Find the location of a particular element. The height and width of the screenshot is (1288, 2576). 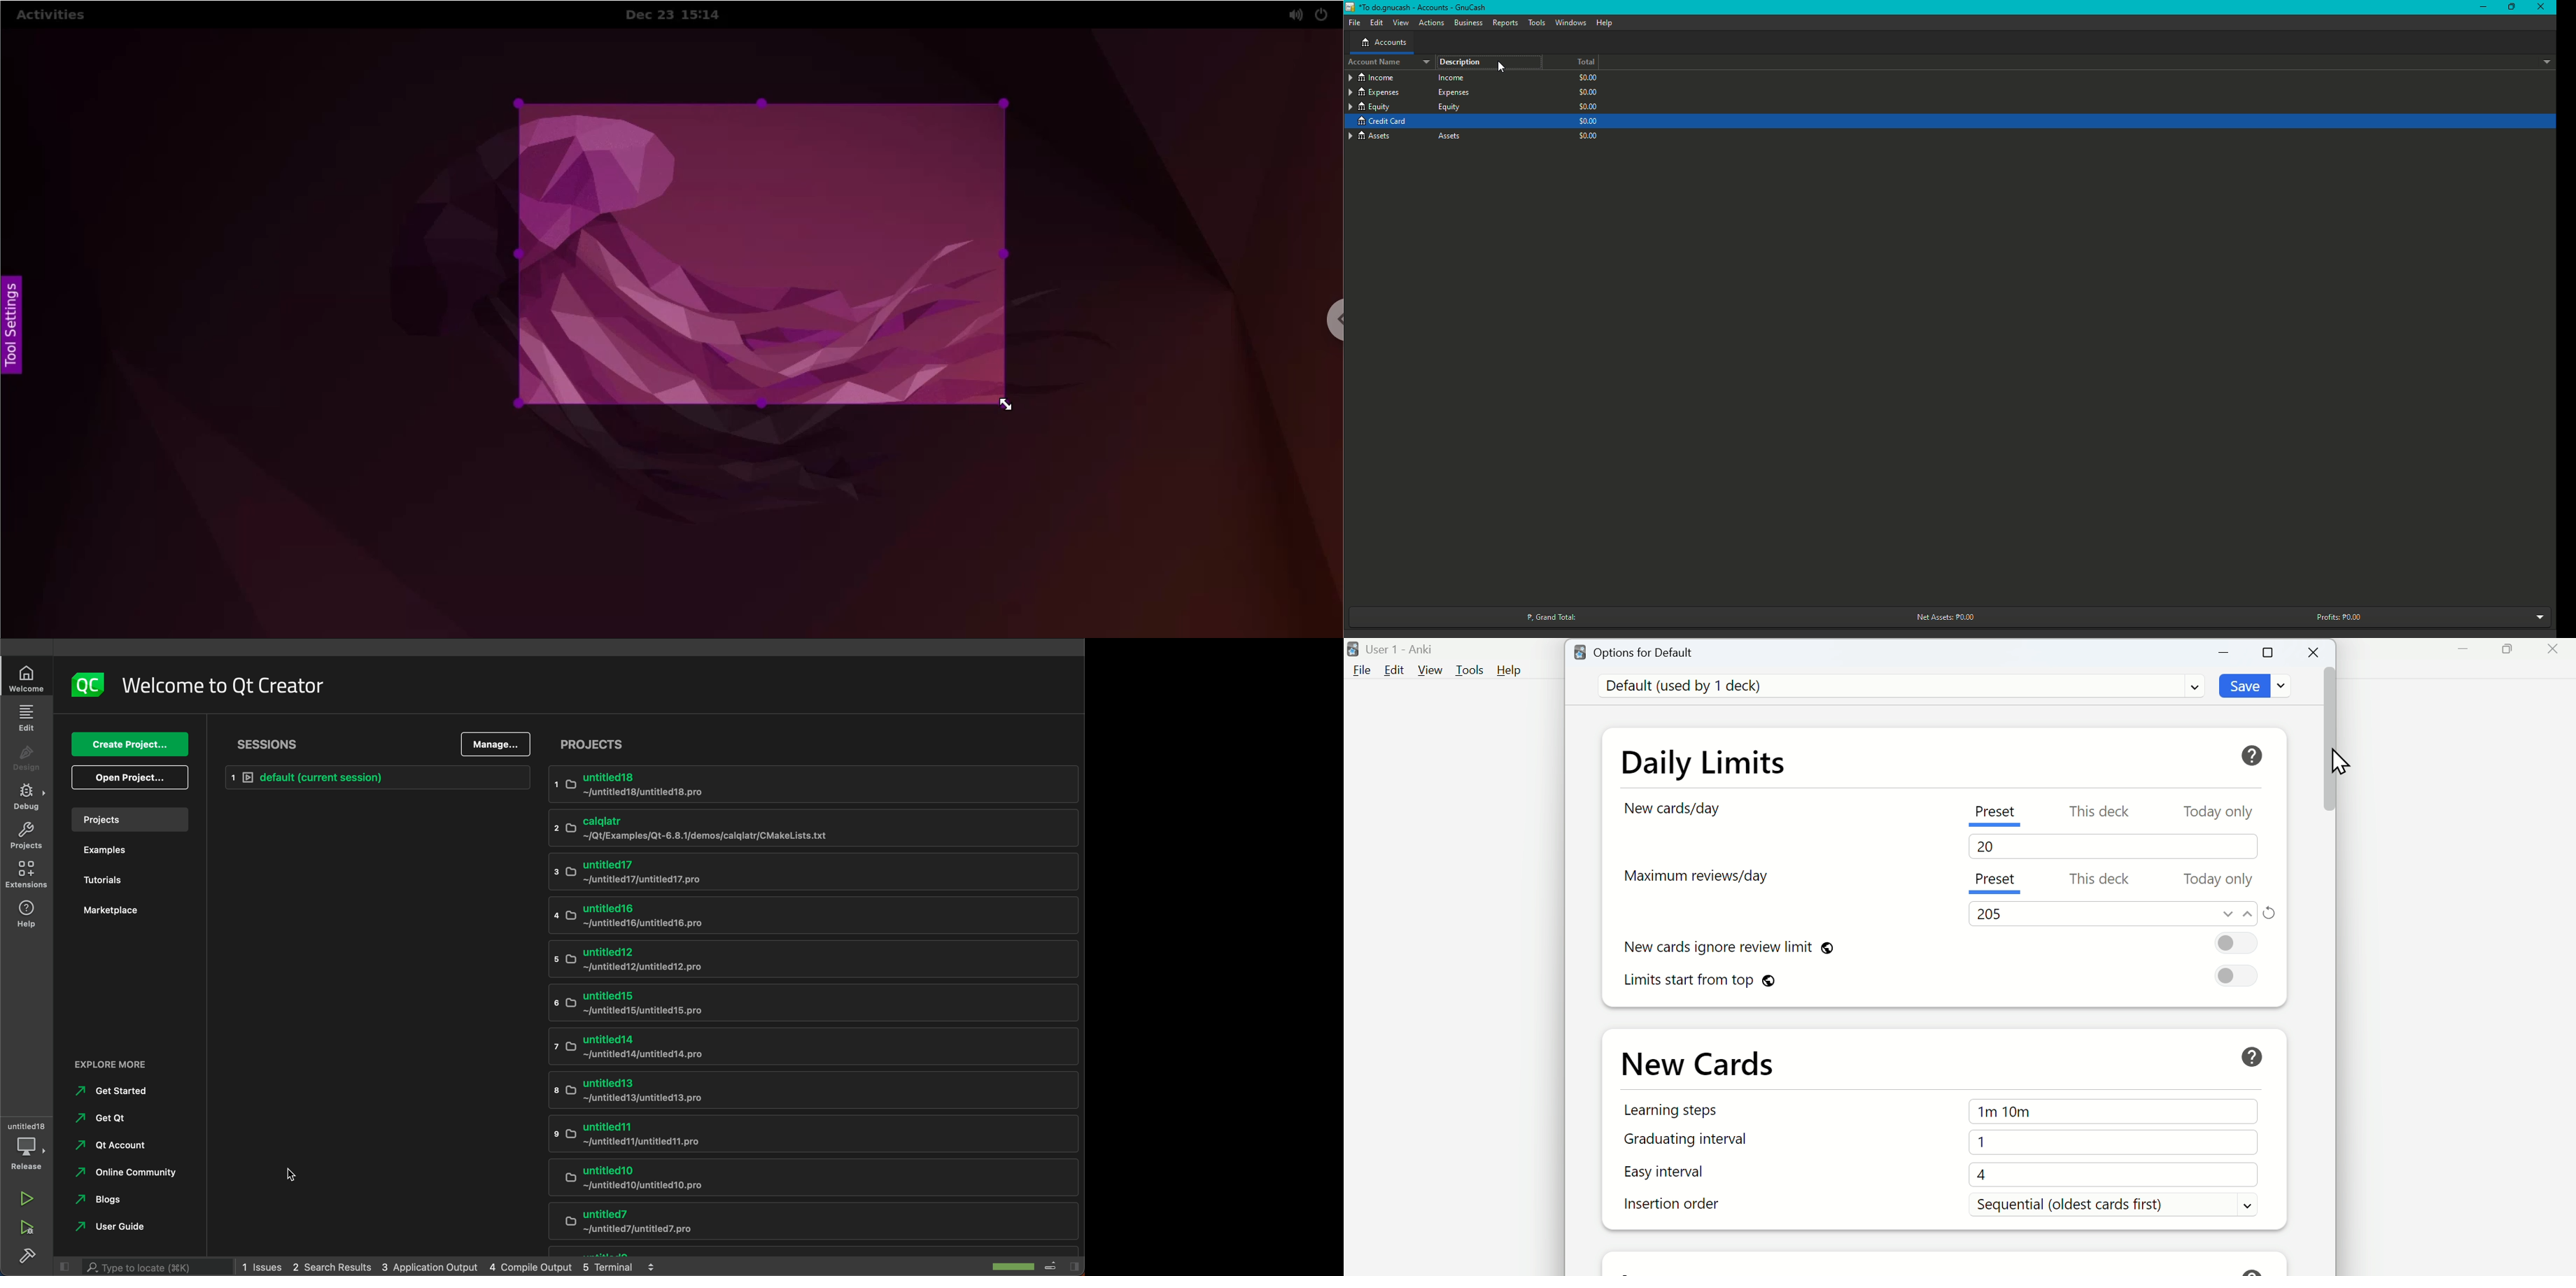

Graduating interval is located at coordinates (1687, 1139).